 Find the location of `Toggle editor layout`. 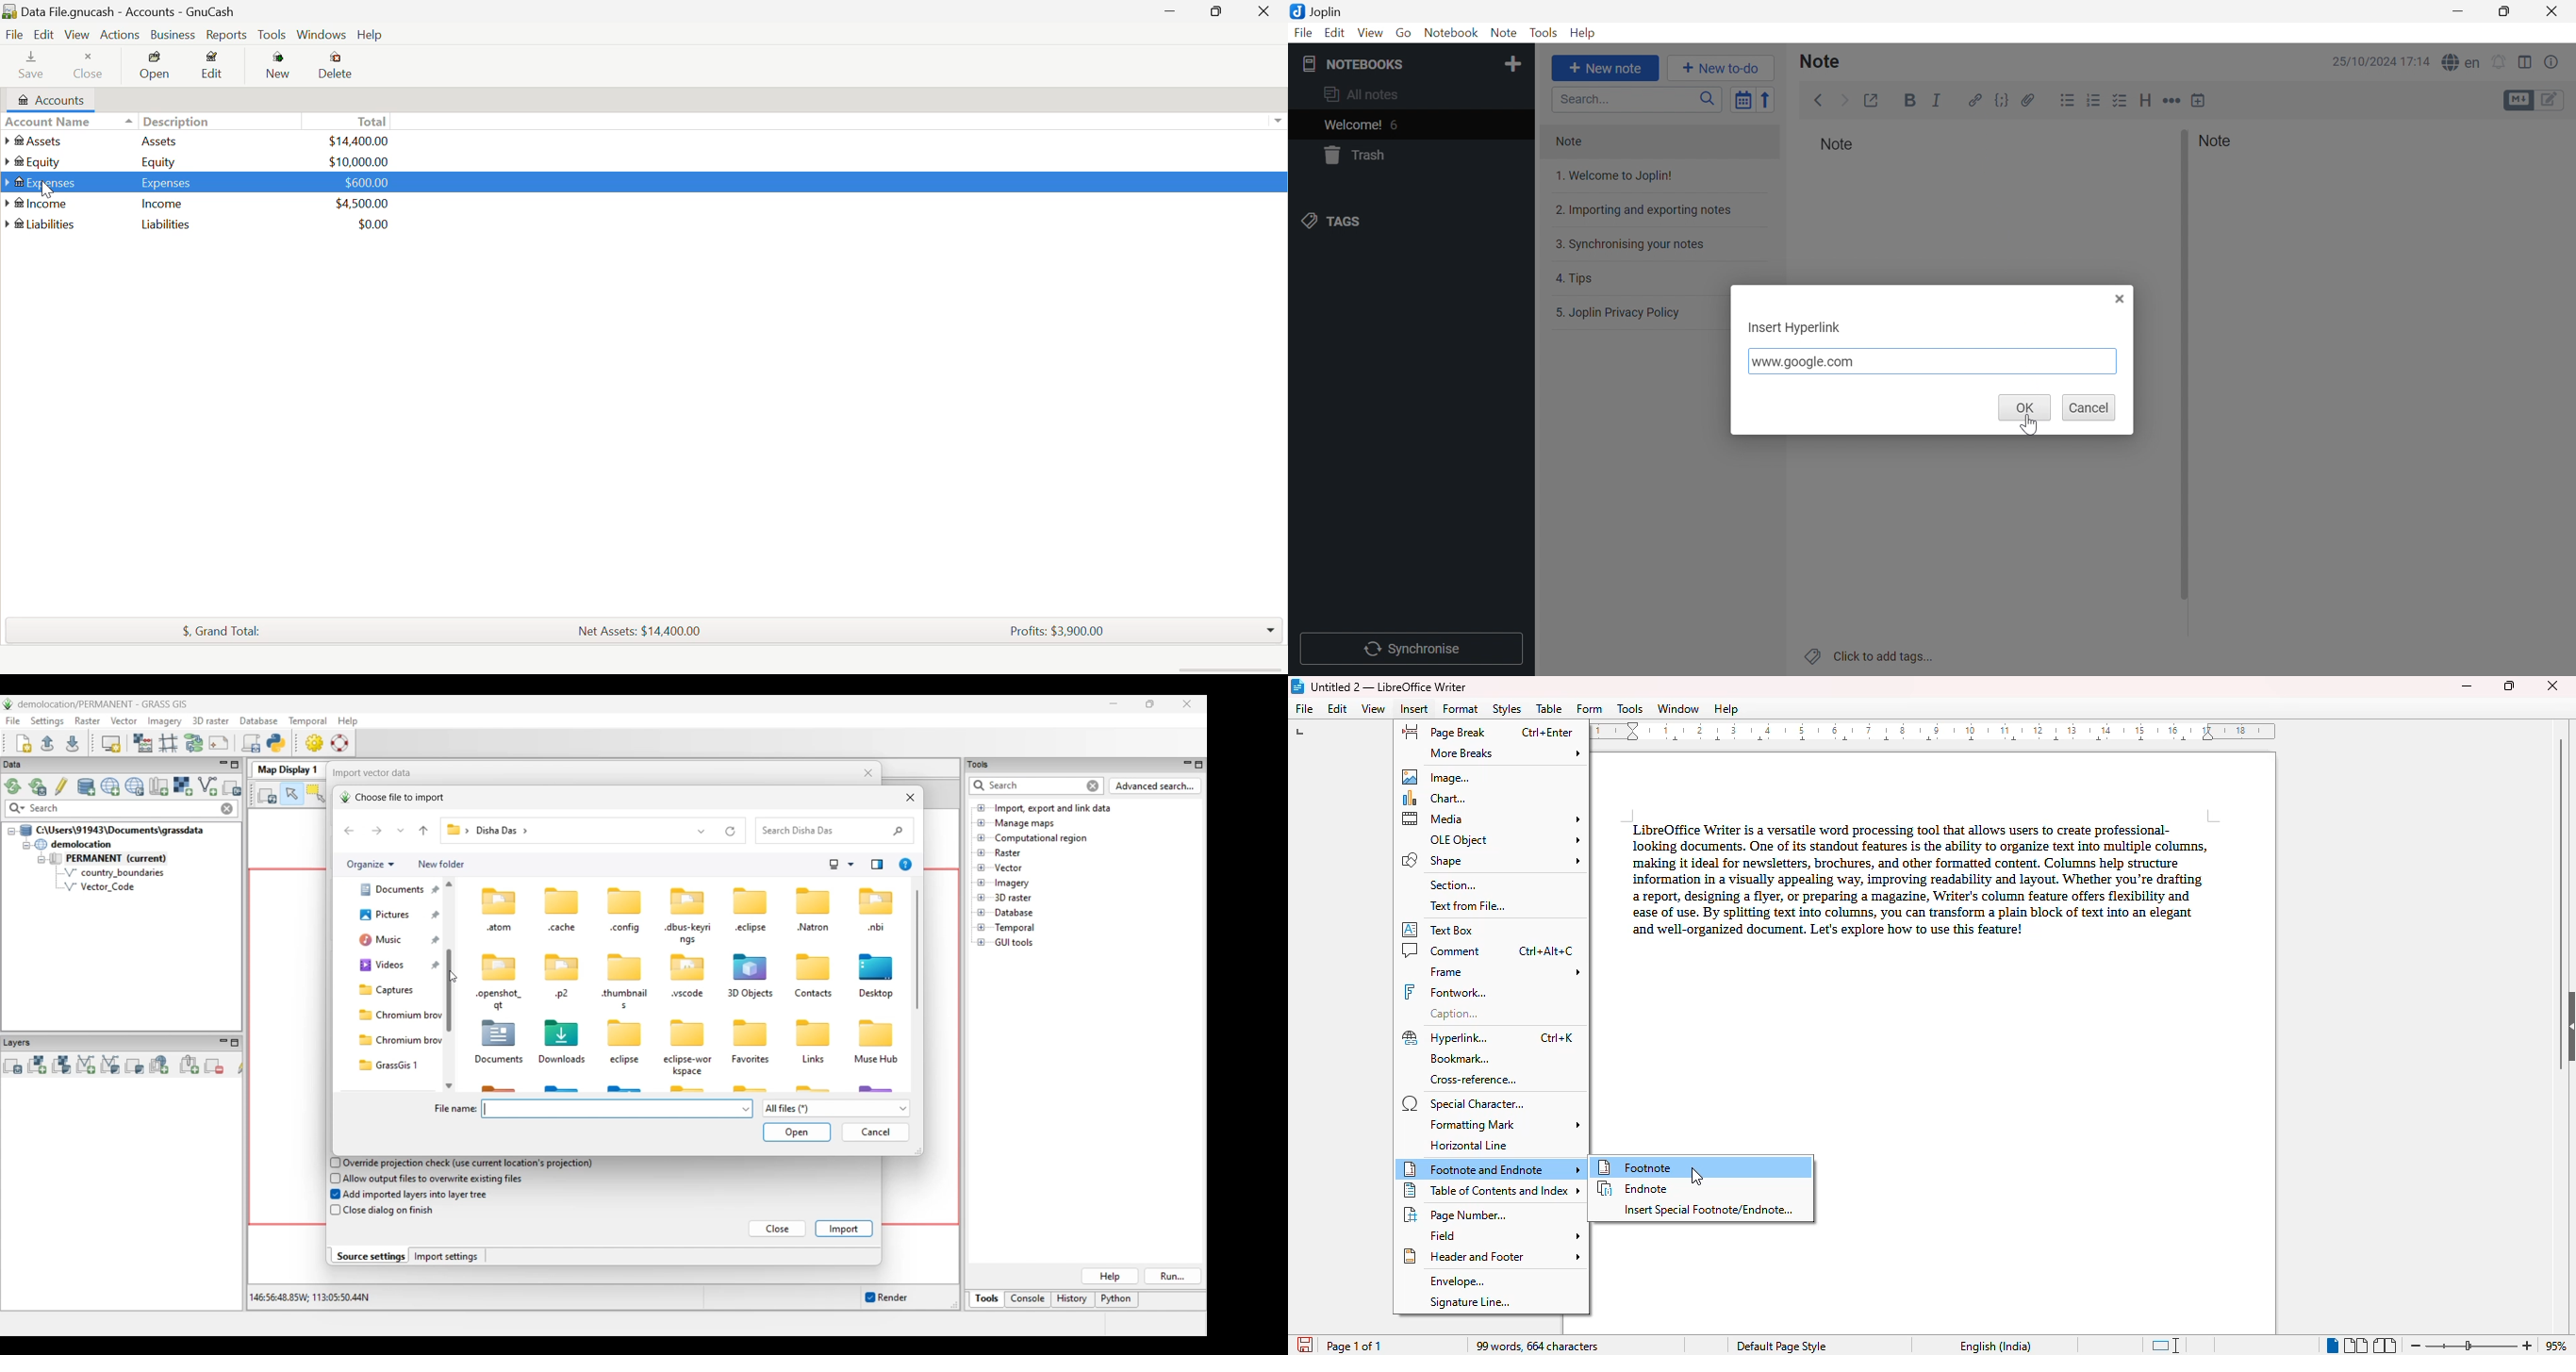

Toggle editor layout is located at coordinates (2526, 62).